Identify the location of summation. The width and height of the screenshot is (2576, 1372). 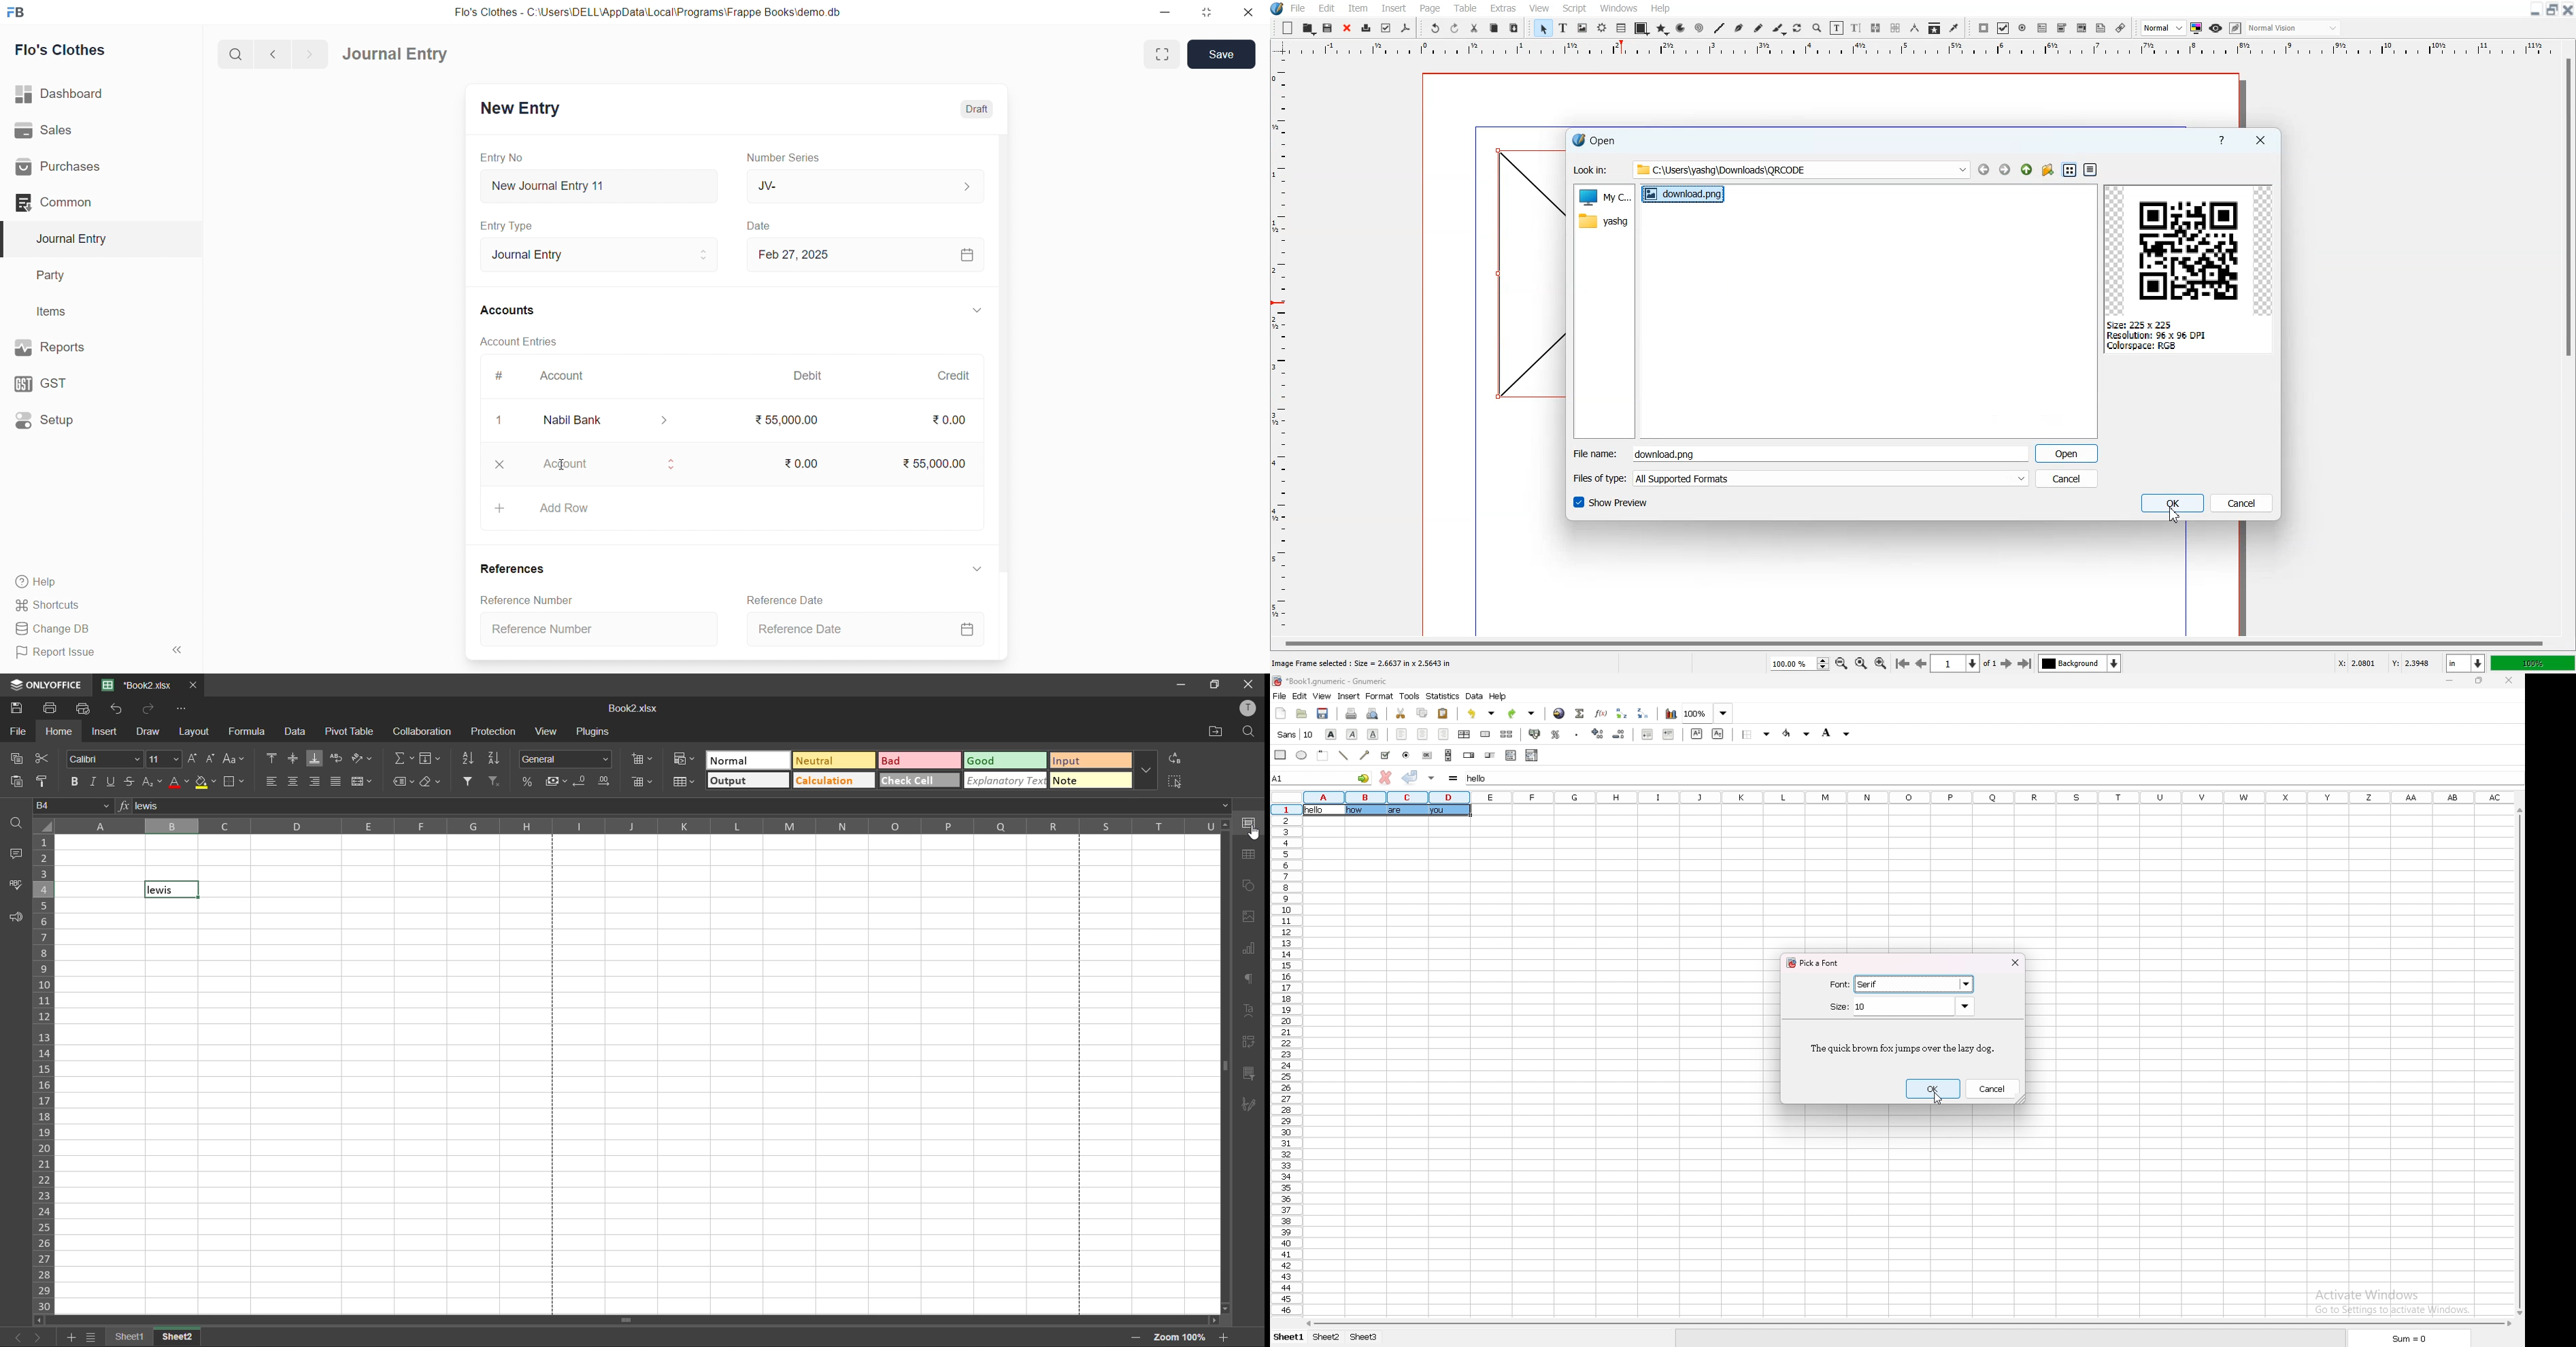
(403, 759).